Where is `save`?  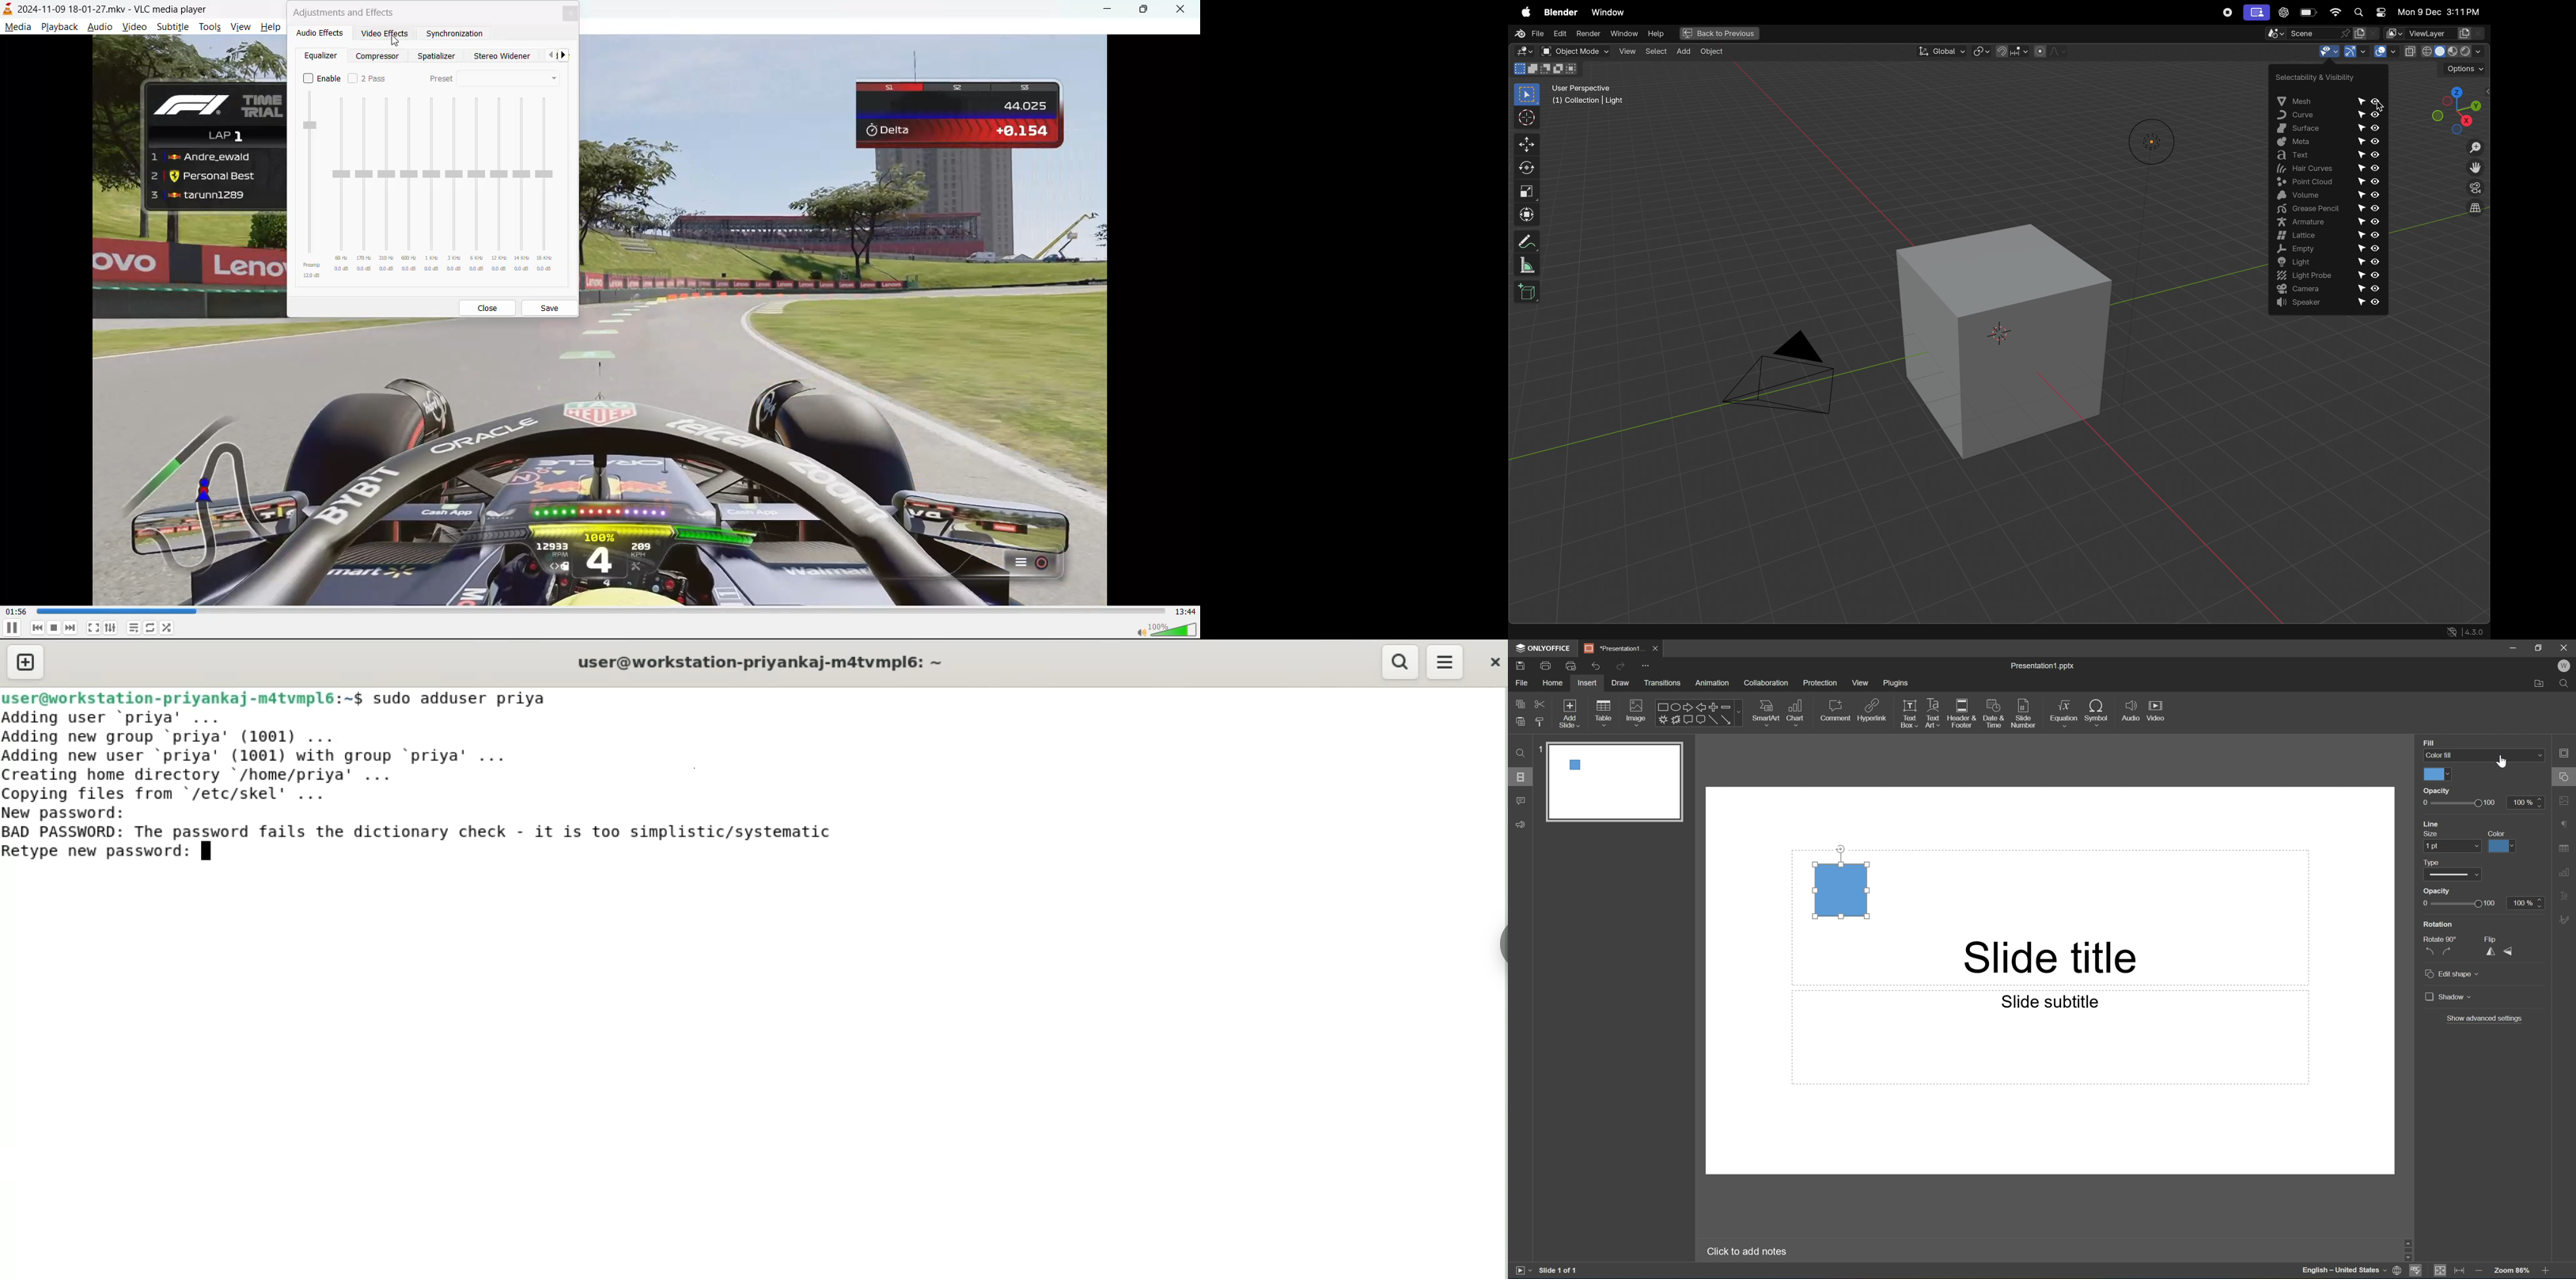 save is located at coordinates (552, 309).